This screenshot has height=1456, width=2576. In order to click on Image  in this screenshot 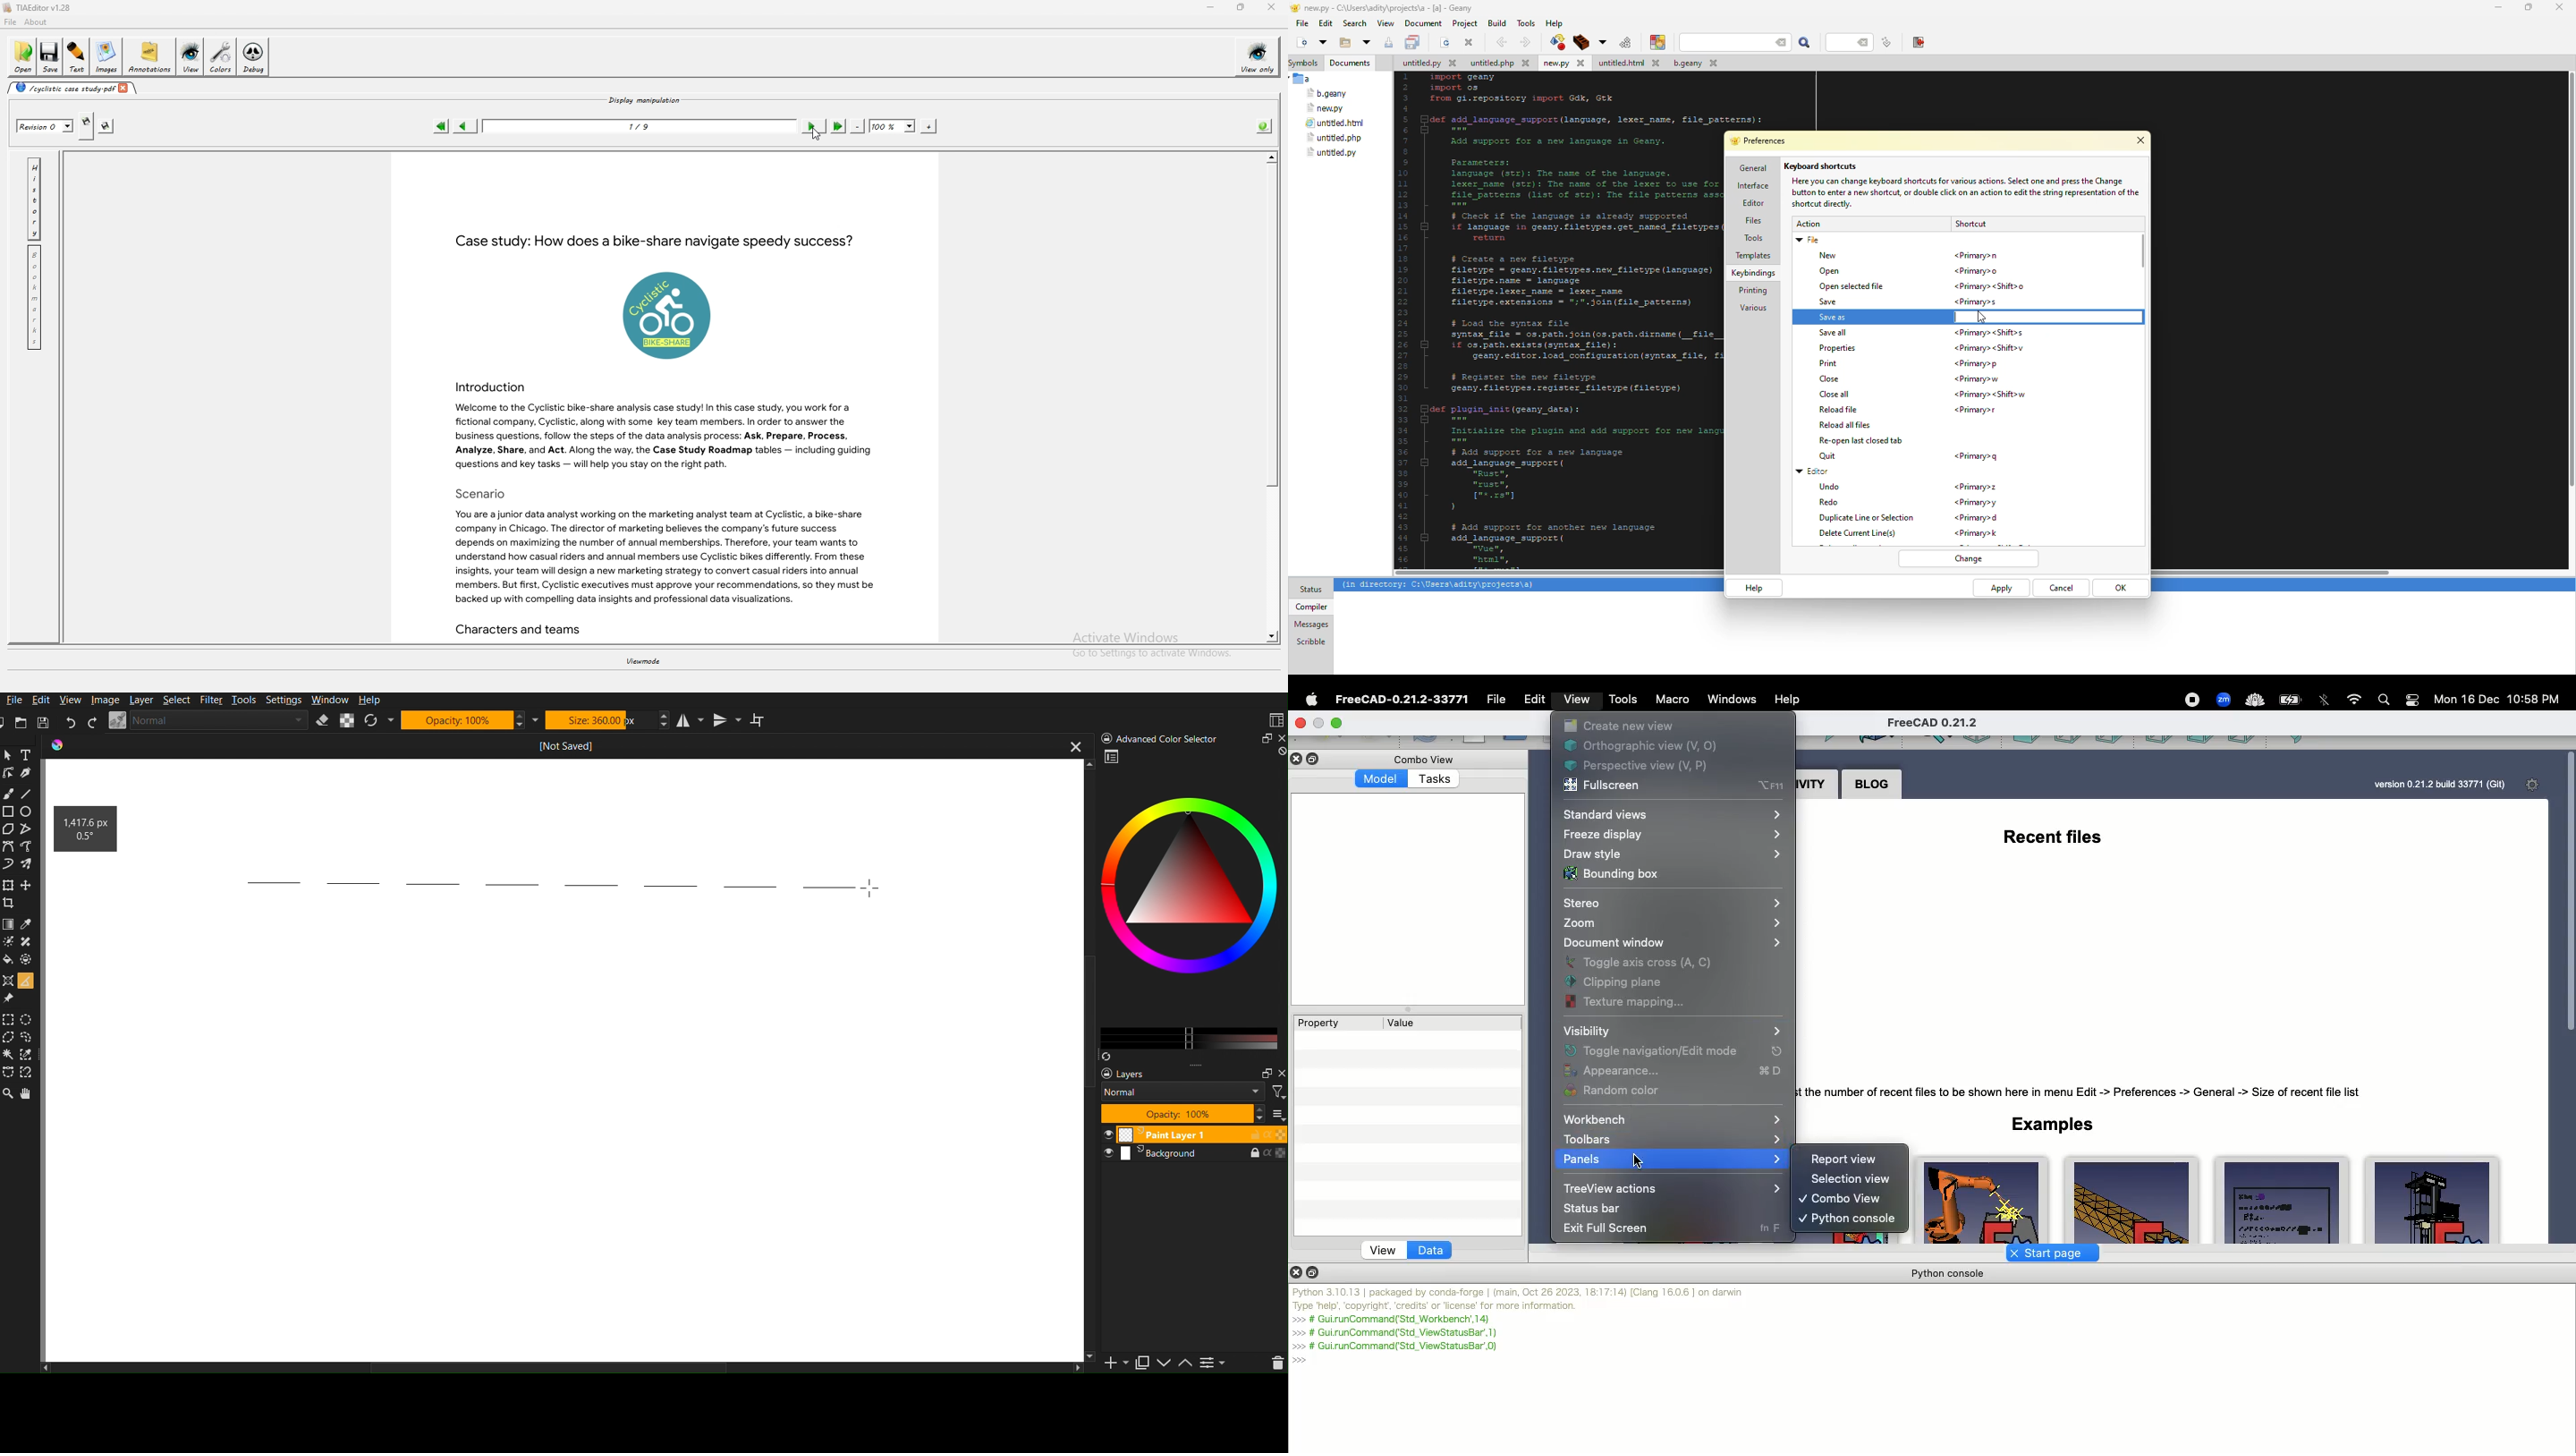, I will do `click(104, 700)`.